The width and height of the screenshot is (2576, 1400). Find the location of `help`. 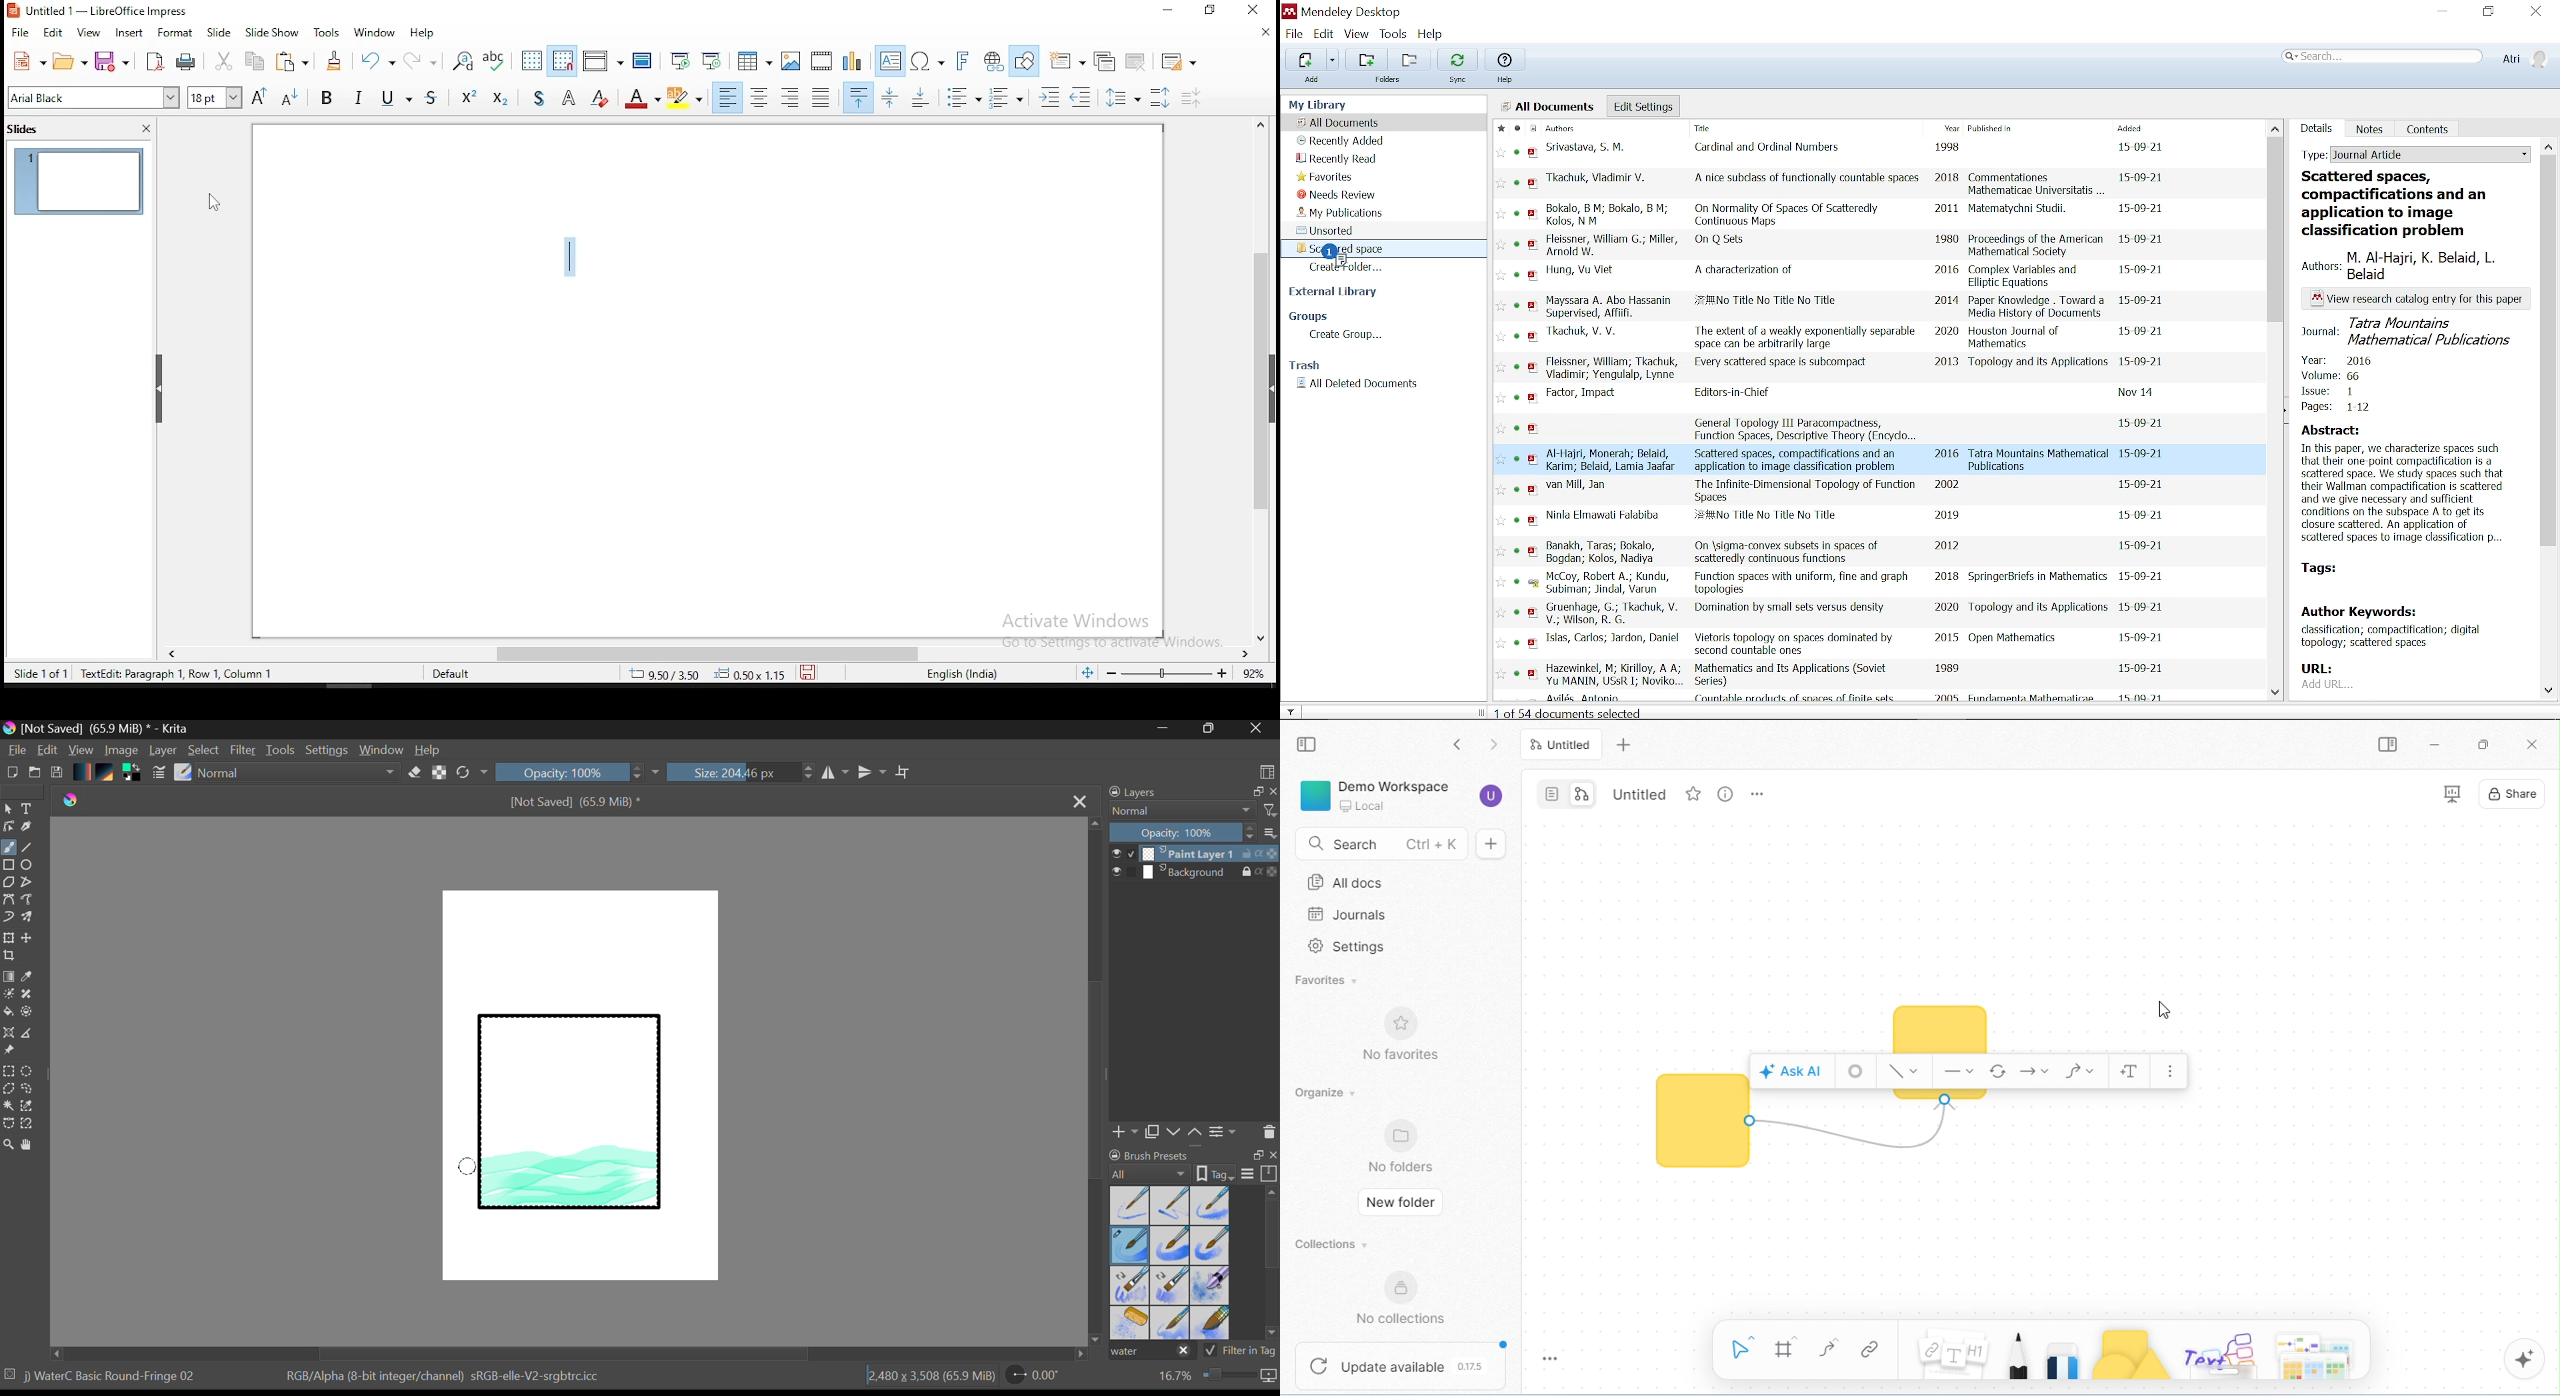

help is located at coordinates (1507, 80).